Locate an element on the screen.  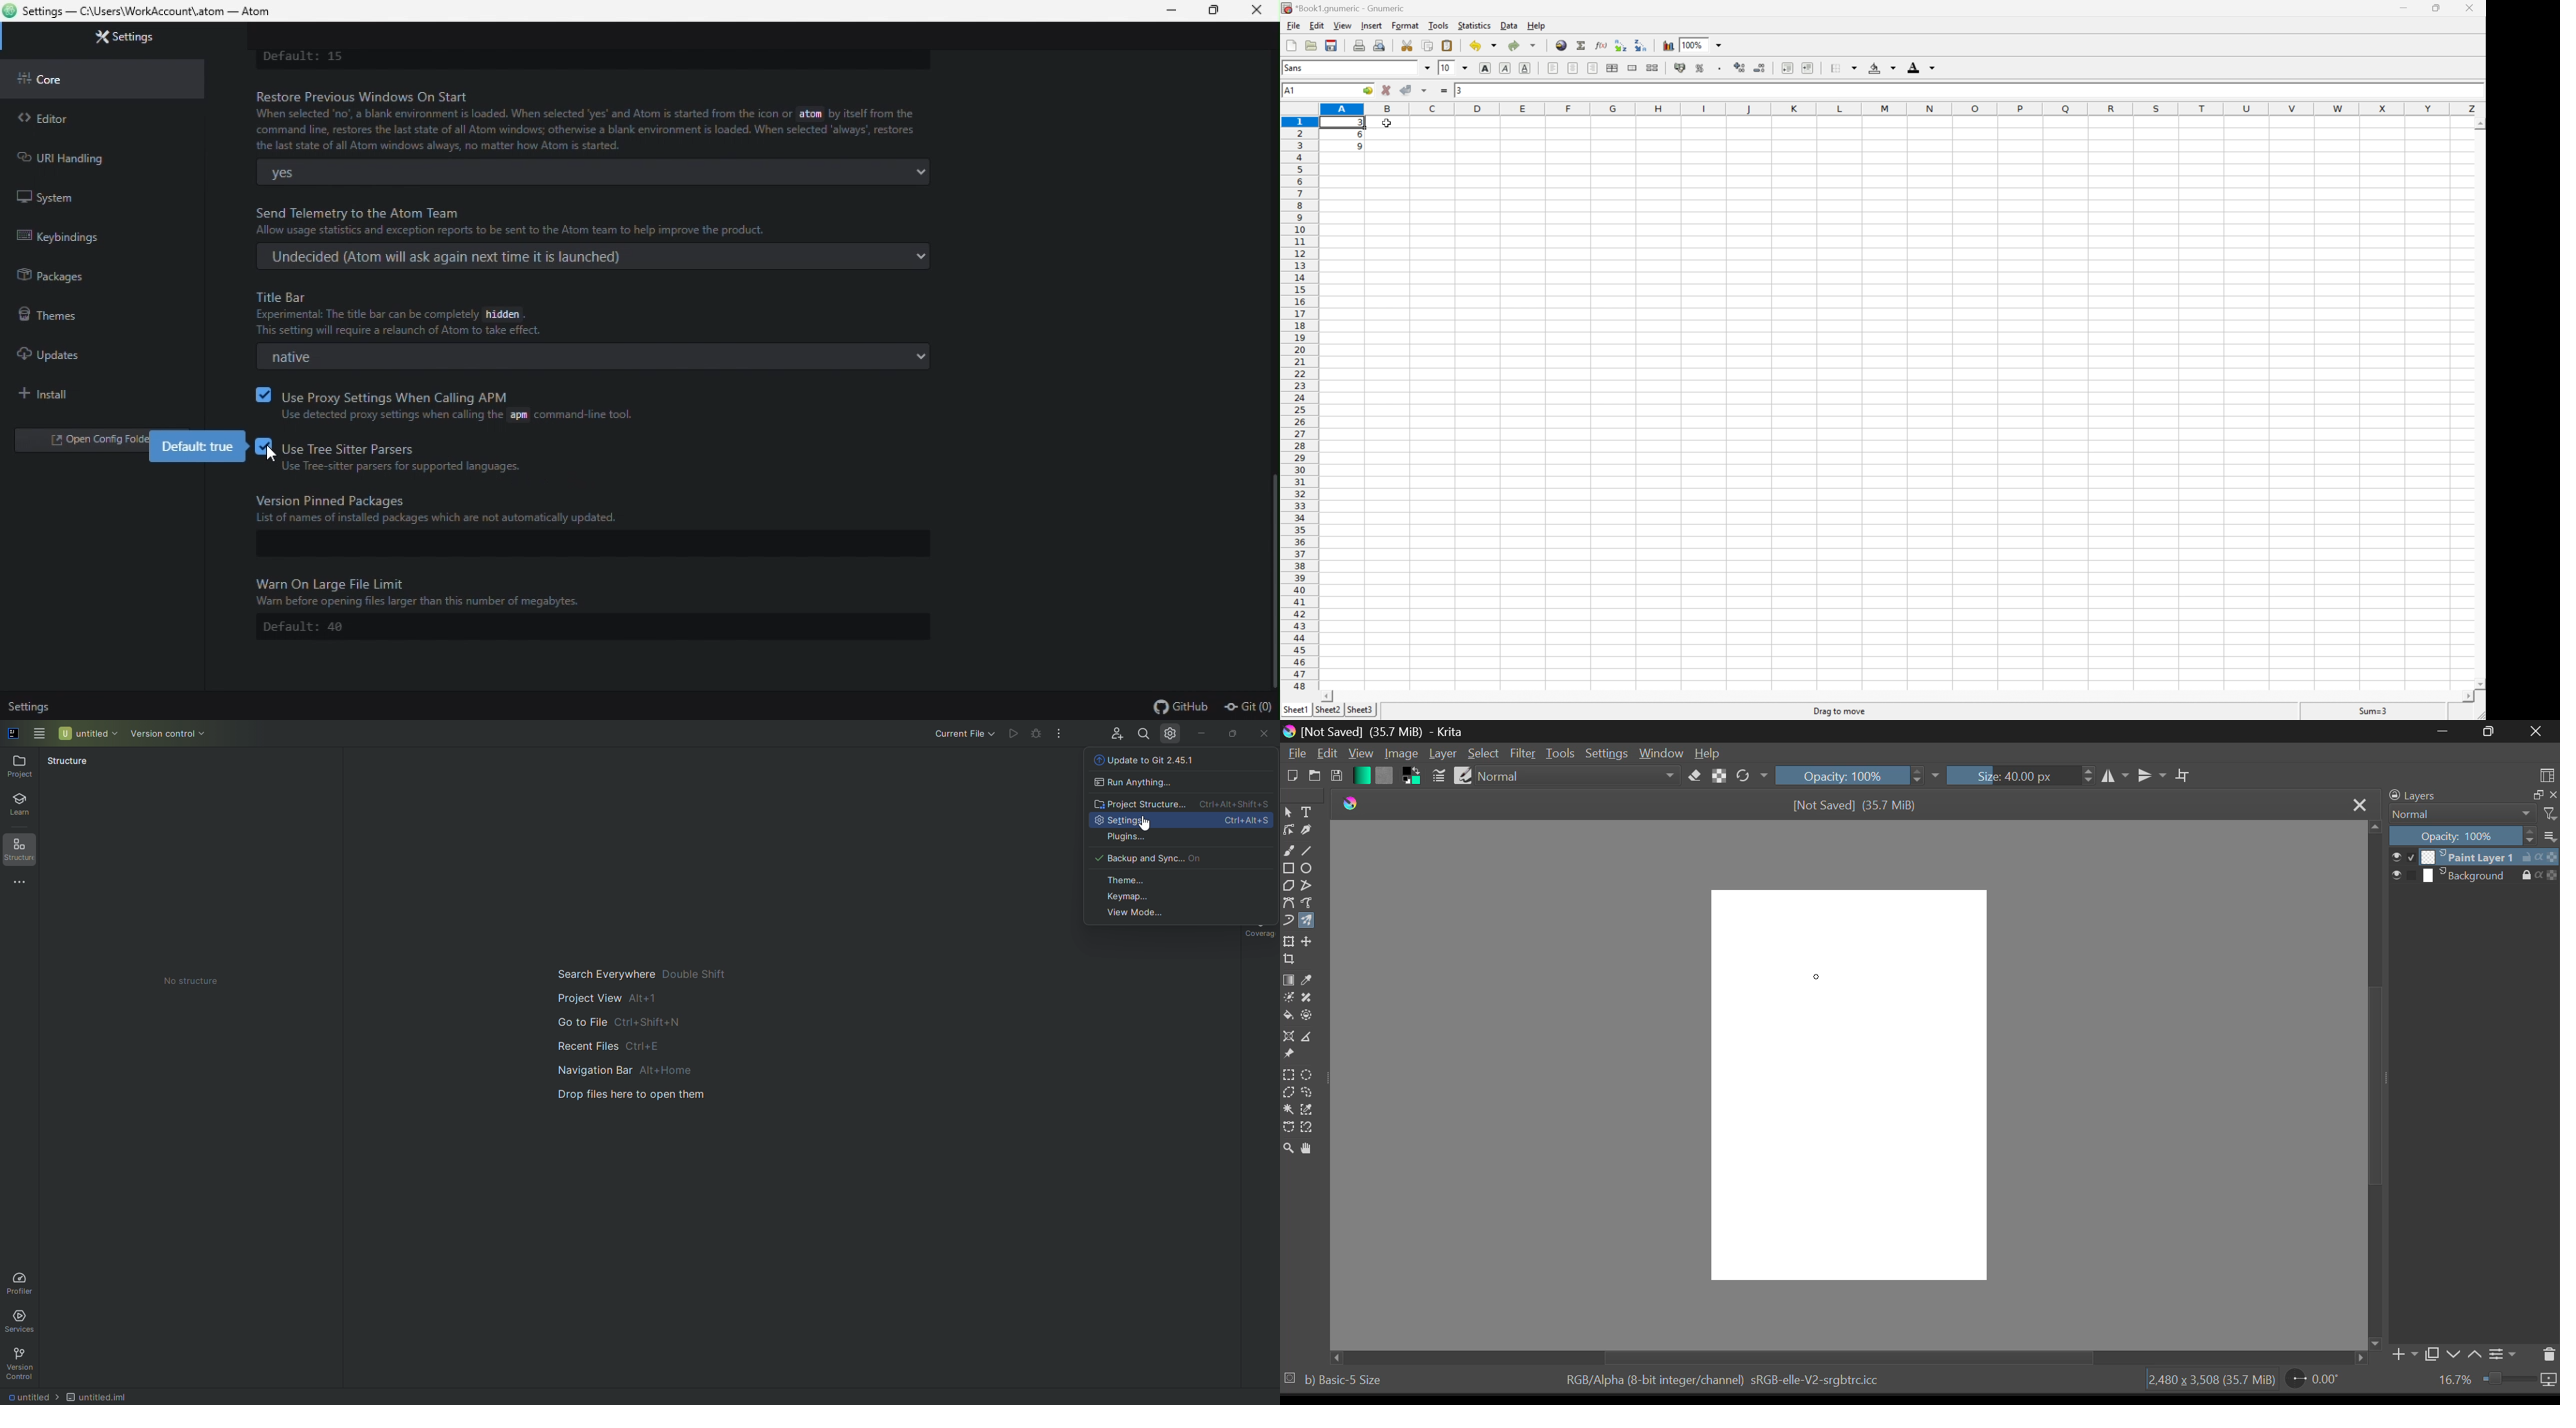
Close is located at coordinates (2360, 805).